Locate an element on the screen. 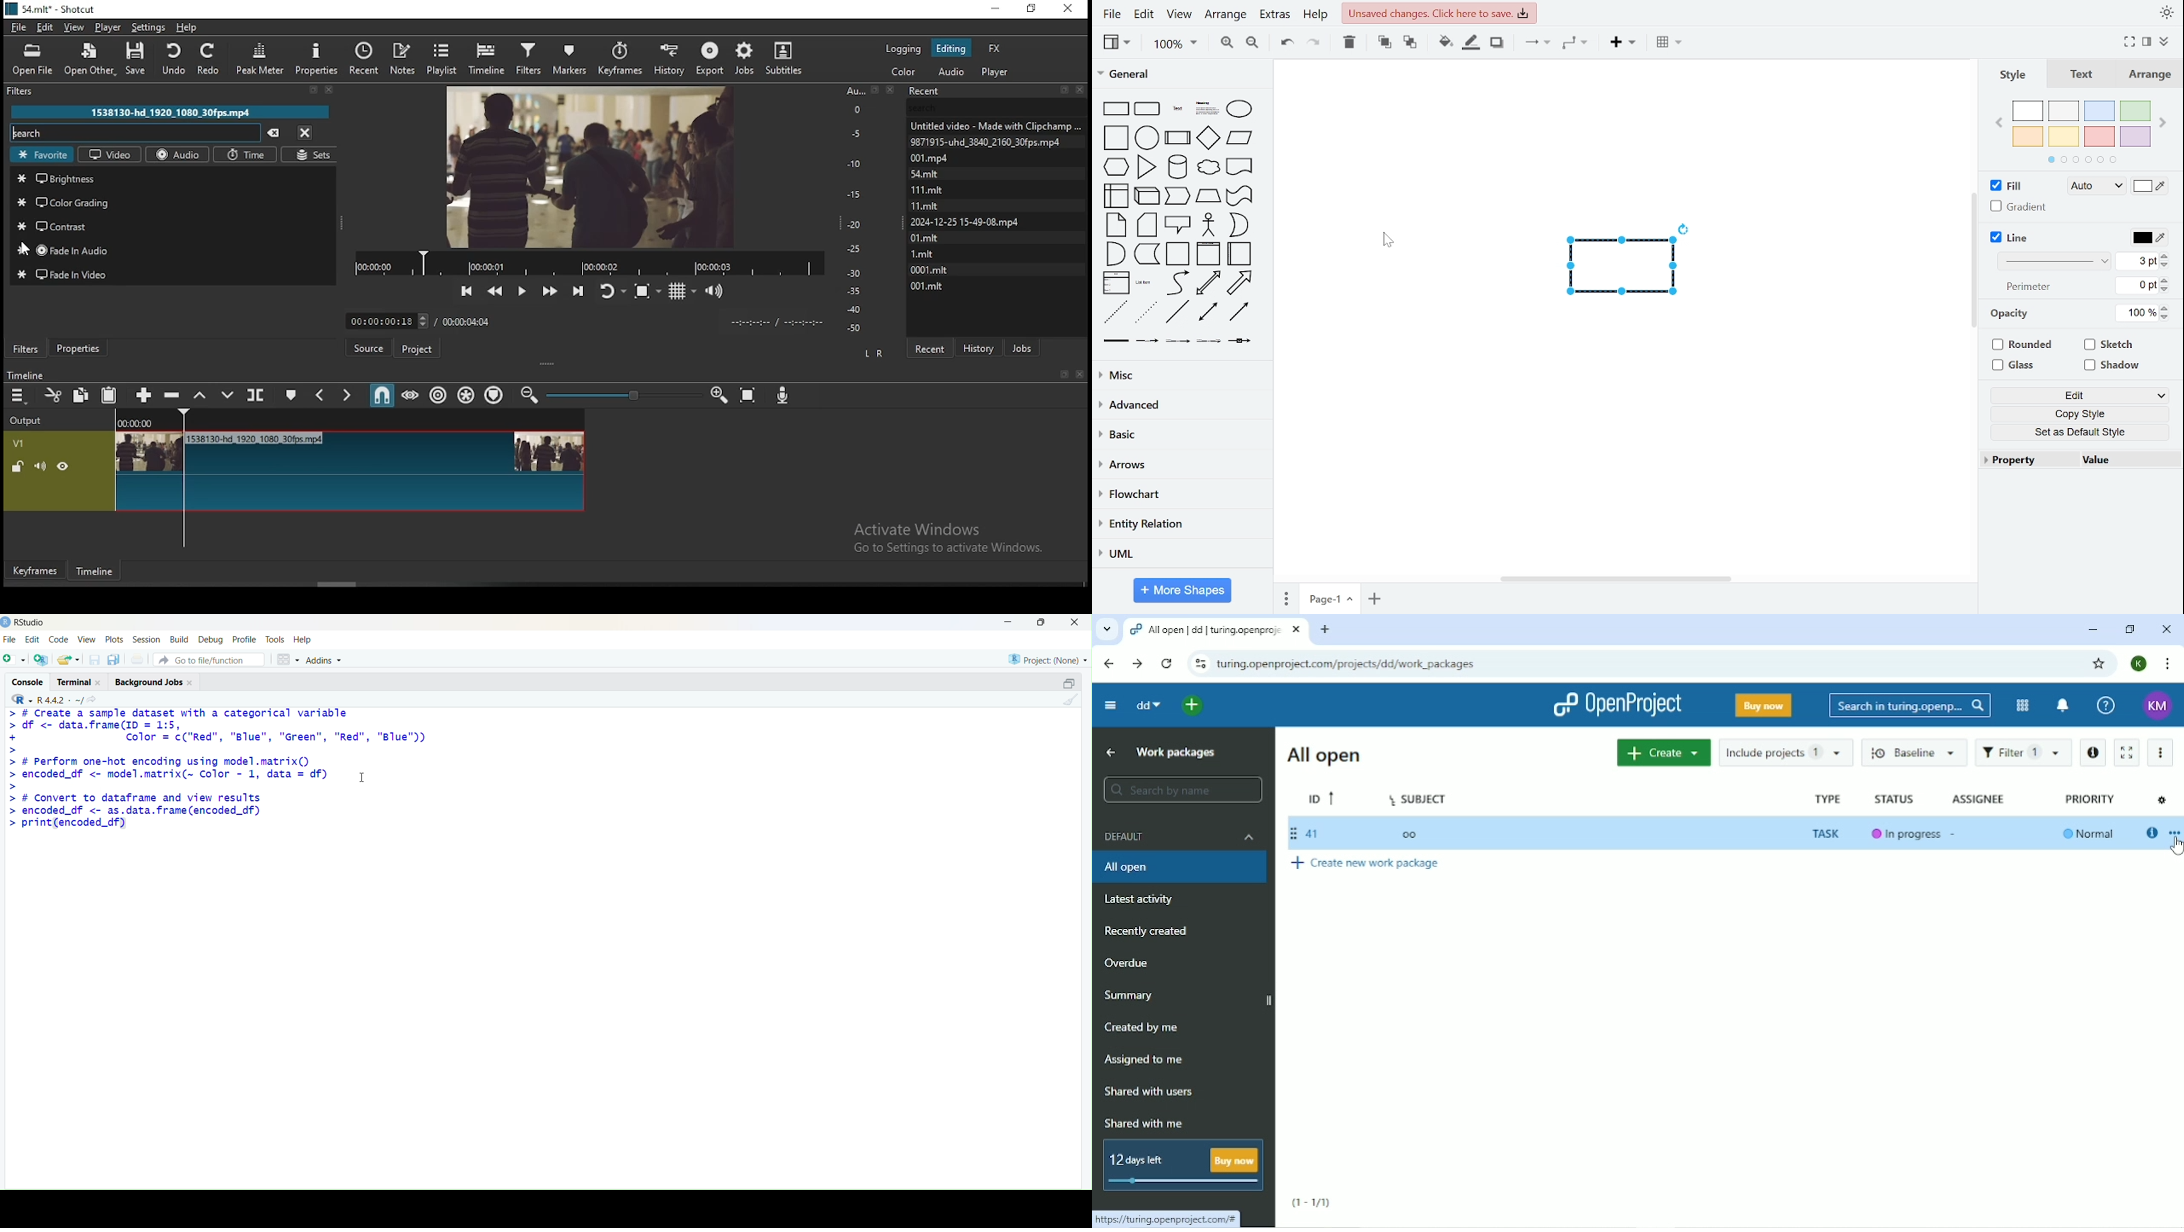 The height and width of the screenshot is (1232, 2184). toggle player looping is located at coordinates (611, 289).